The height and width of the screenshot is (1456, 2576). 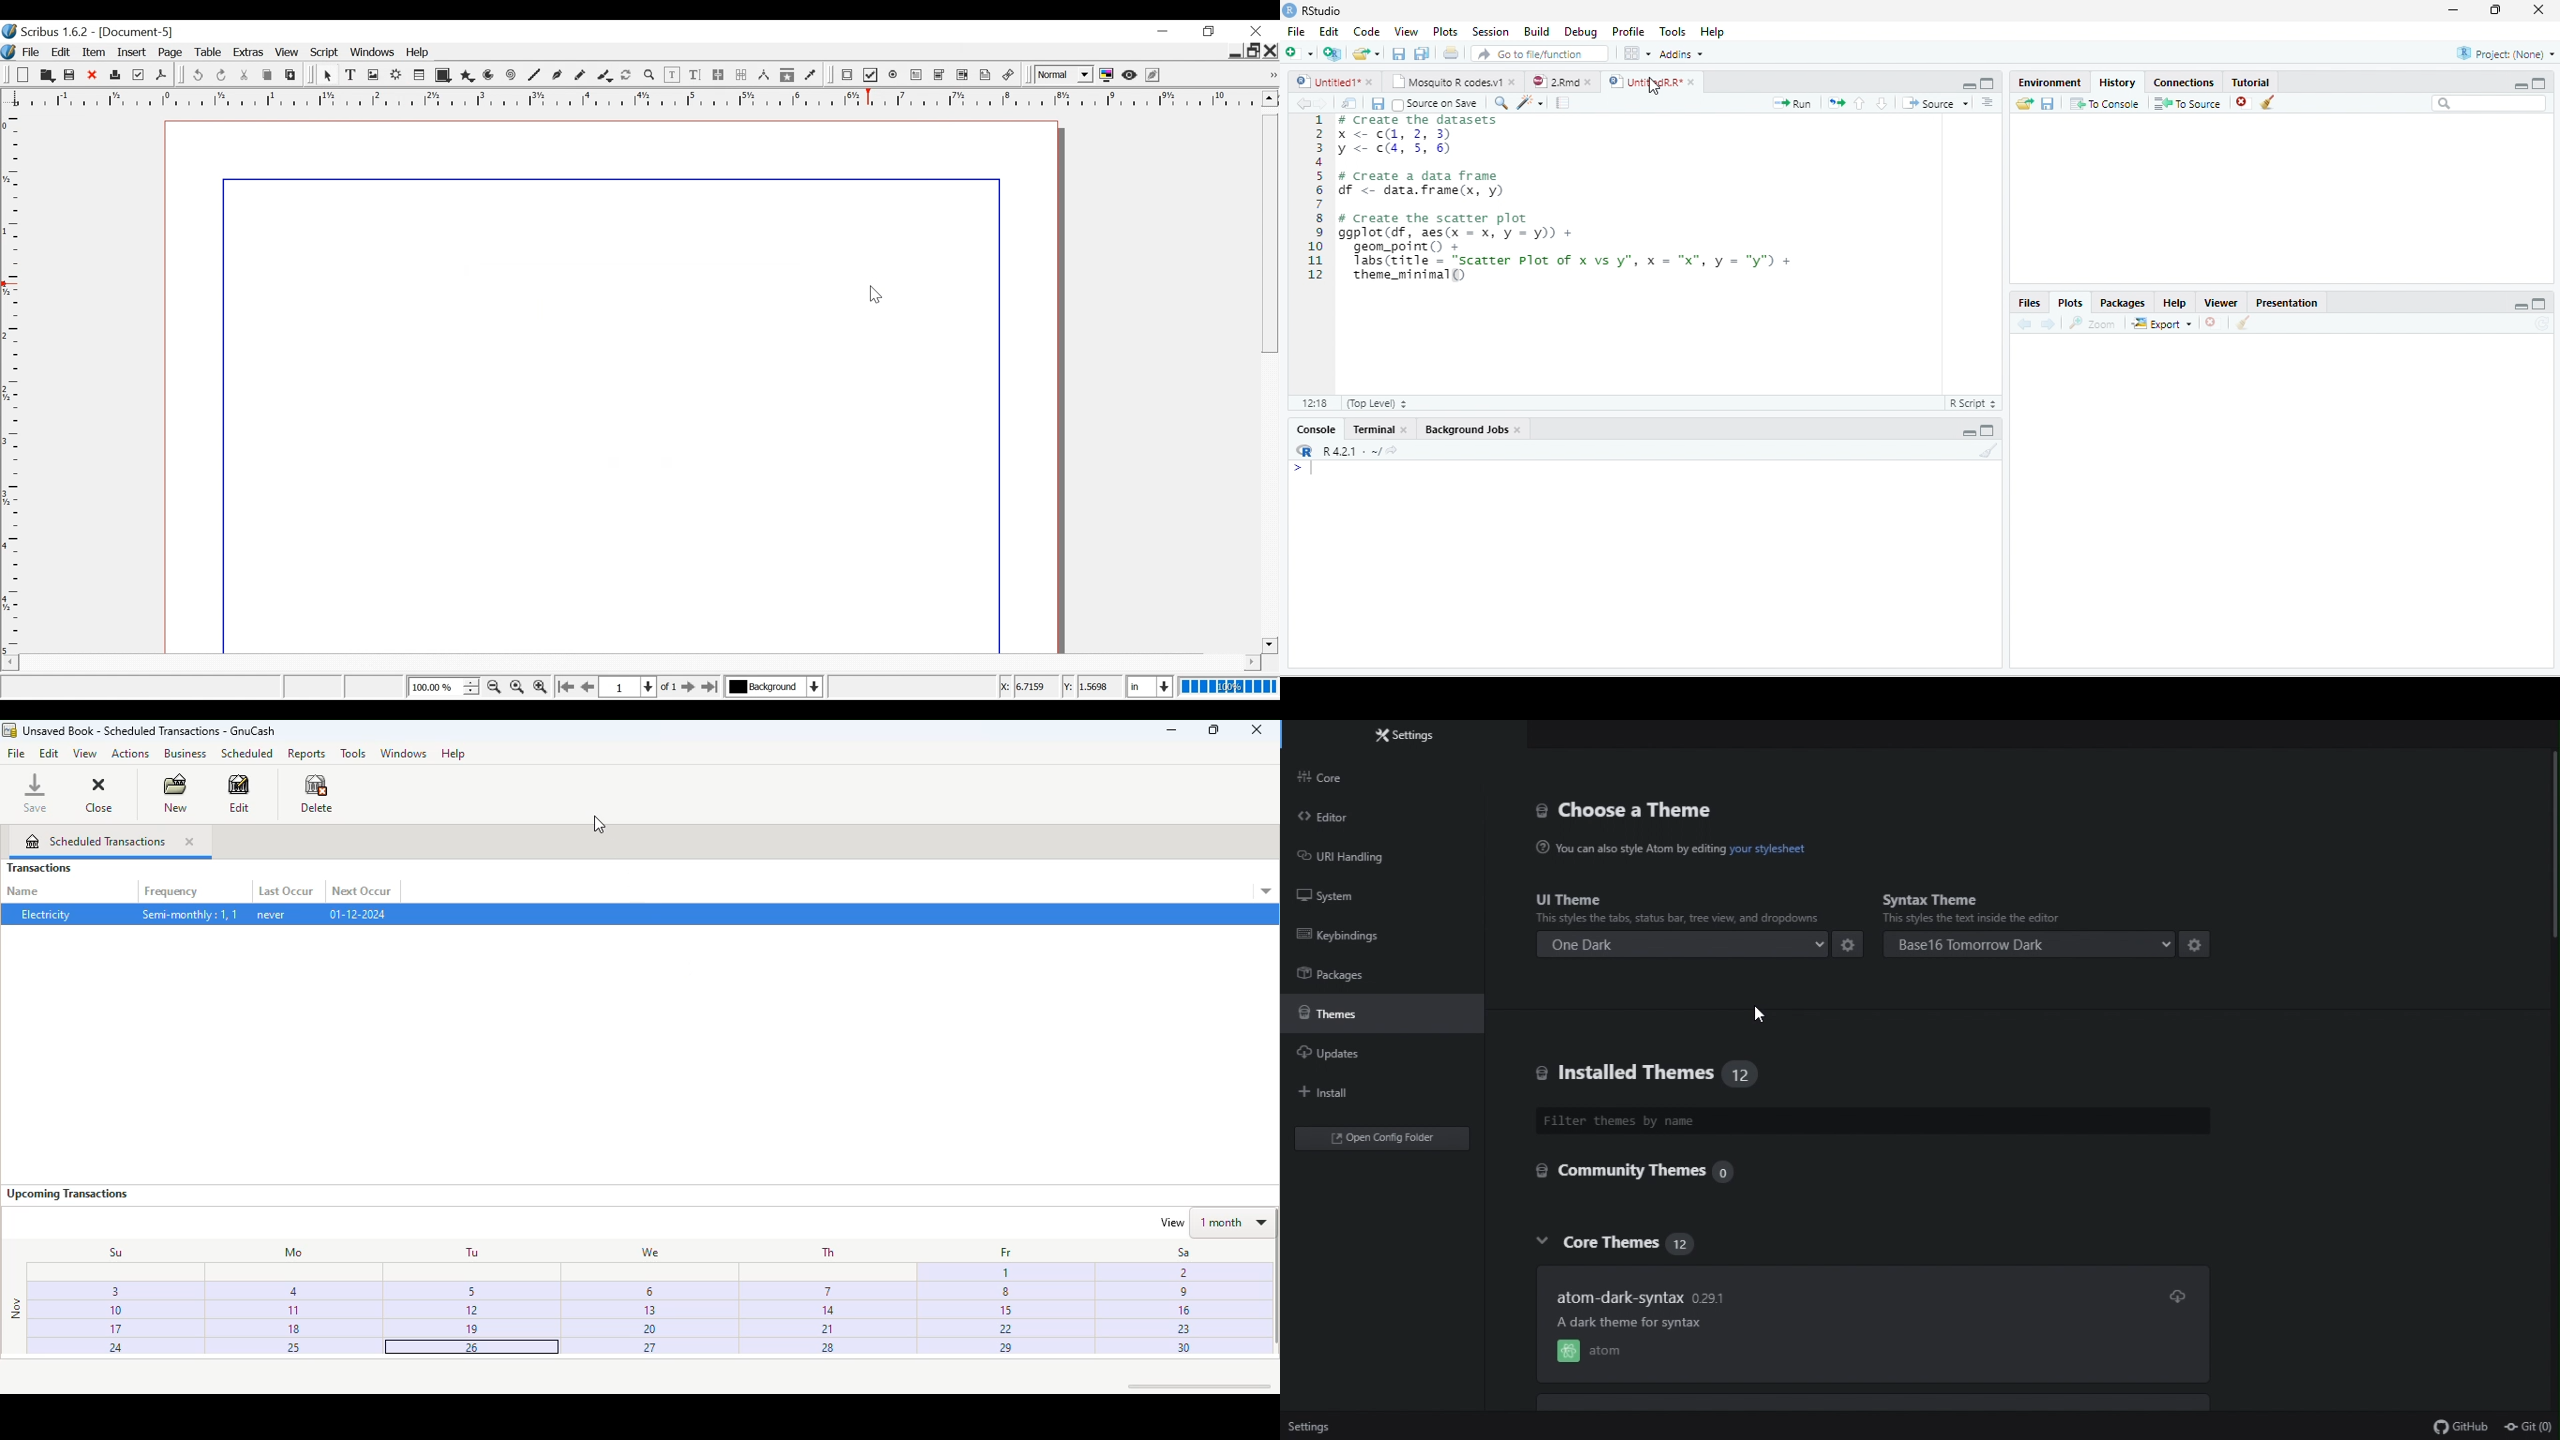 I want to click on Files, so click(x=2029, y=302).